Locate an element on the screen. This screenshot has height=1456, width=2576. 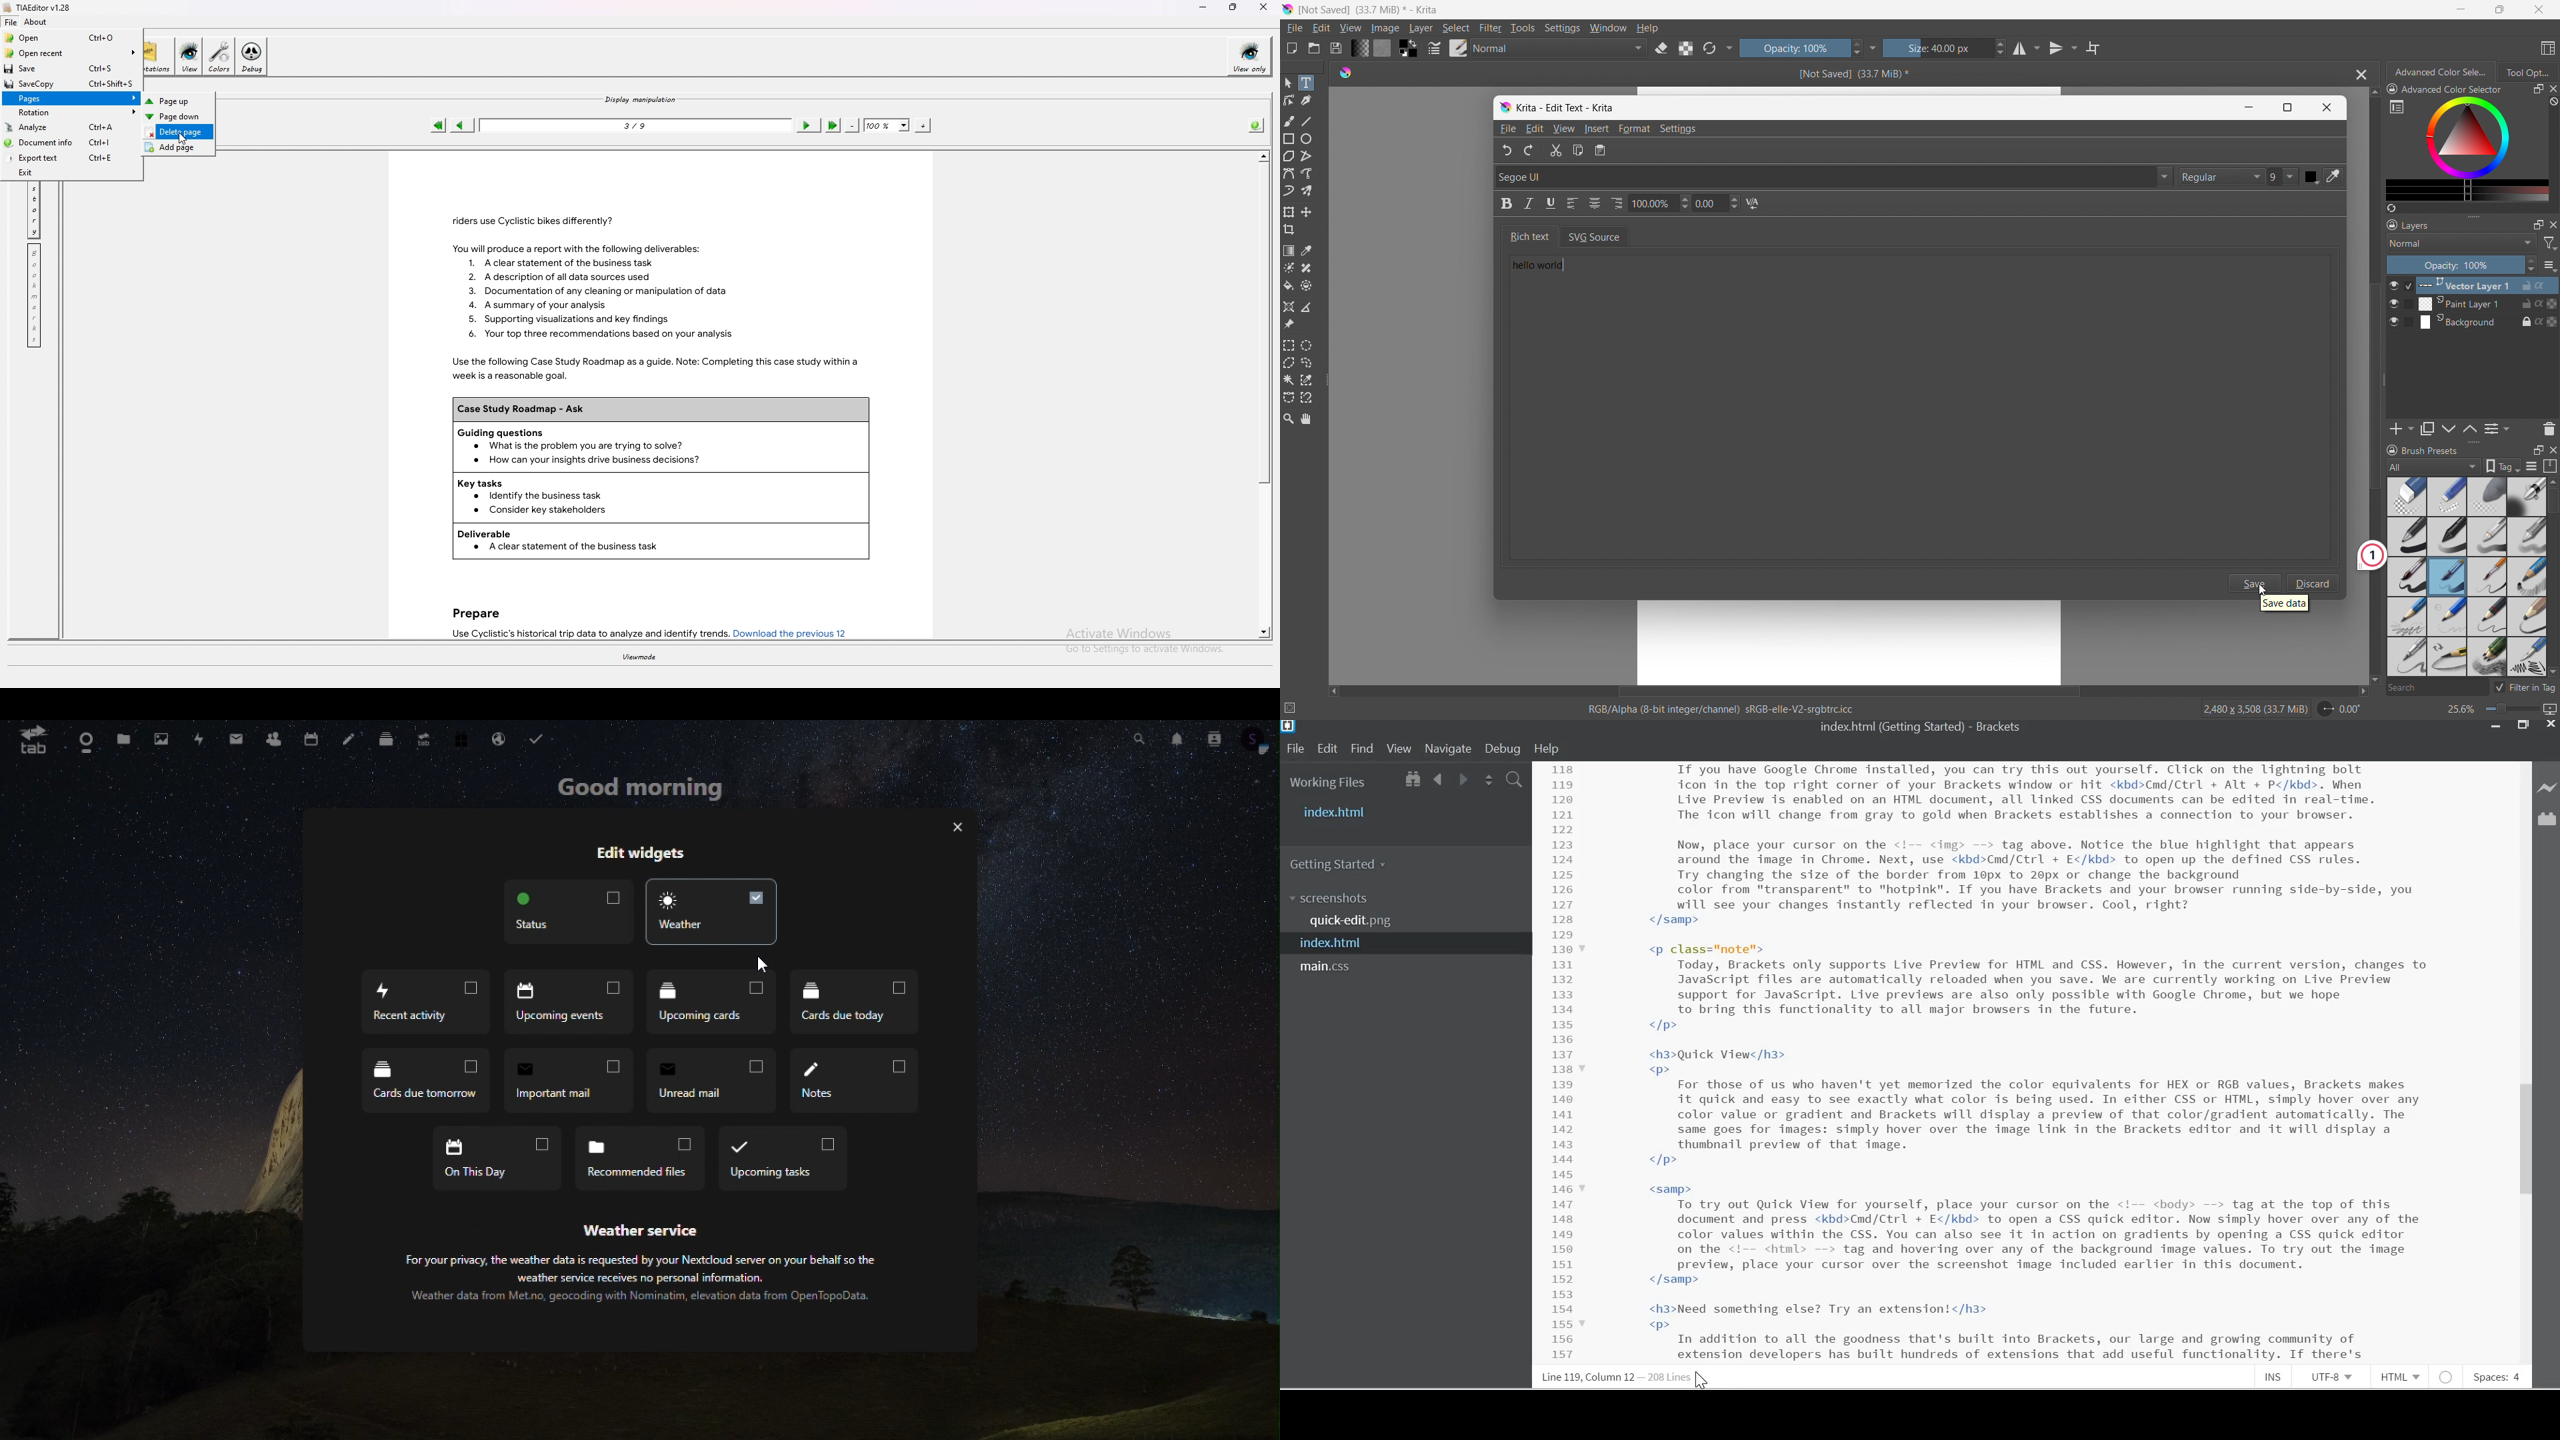
cursor is located at coordinates (2262, 589).